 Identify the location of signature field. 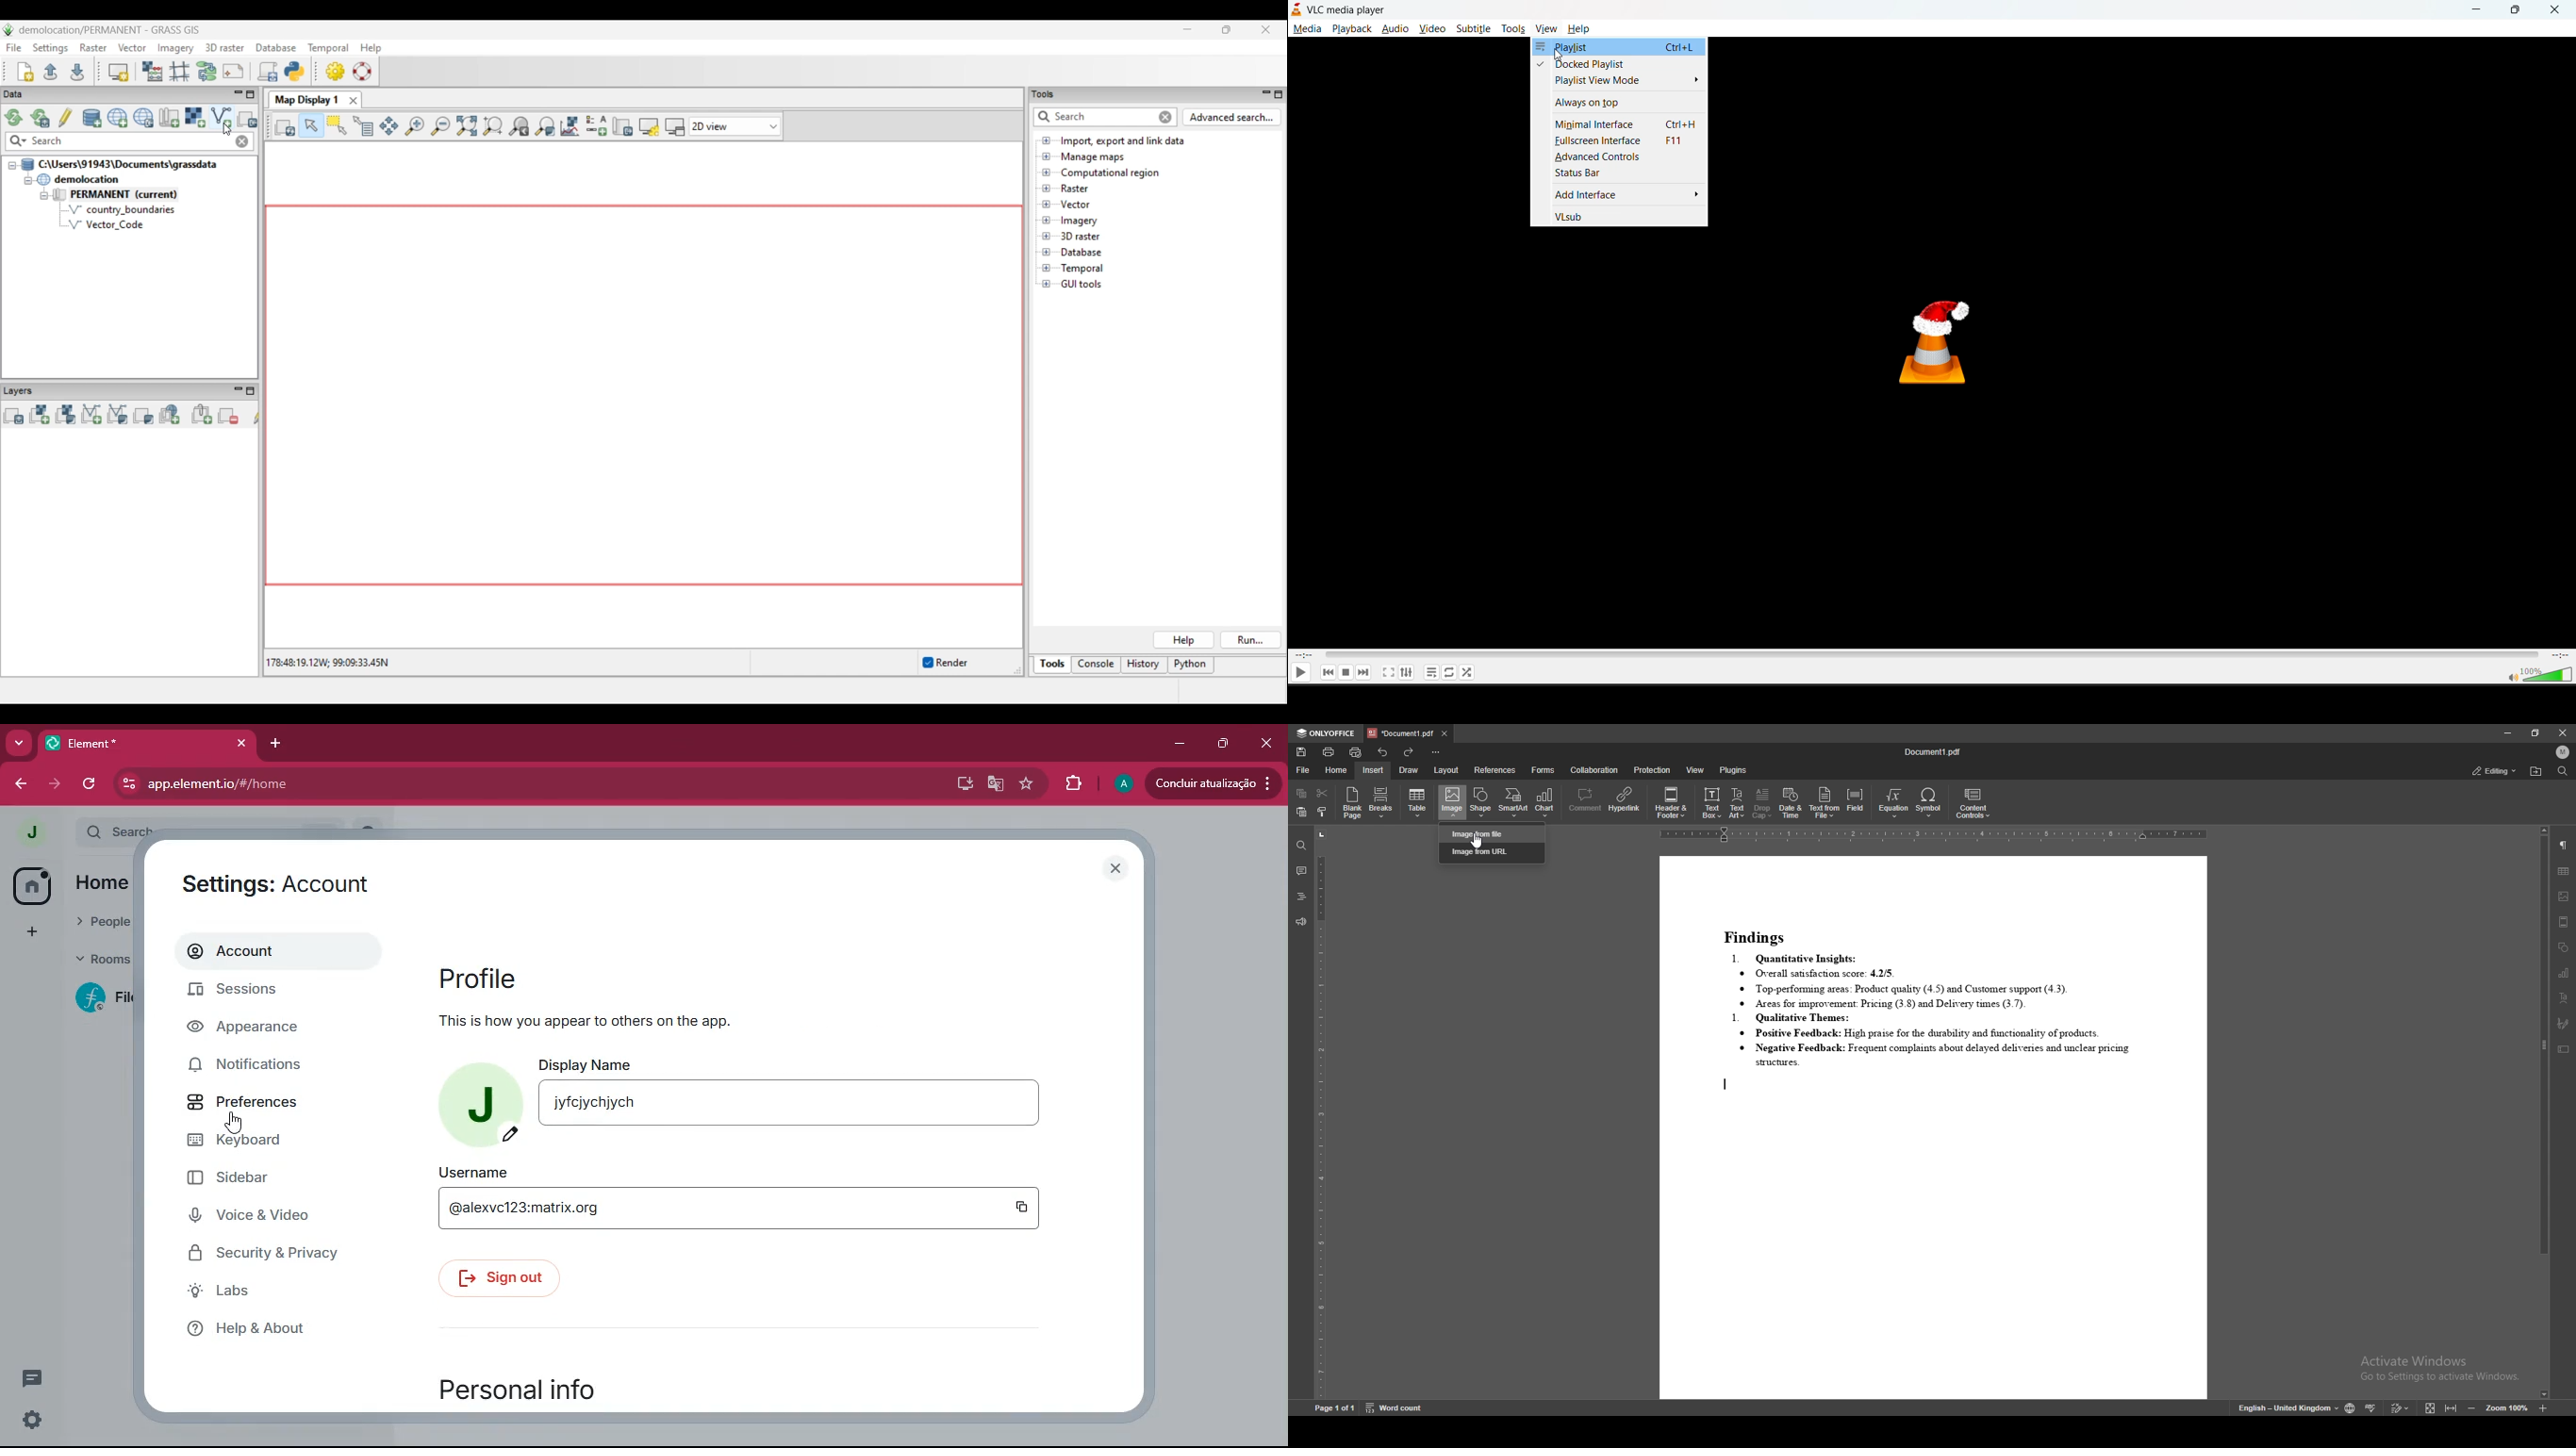
(2562, 1023).